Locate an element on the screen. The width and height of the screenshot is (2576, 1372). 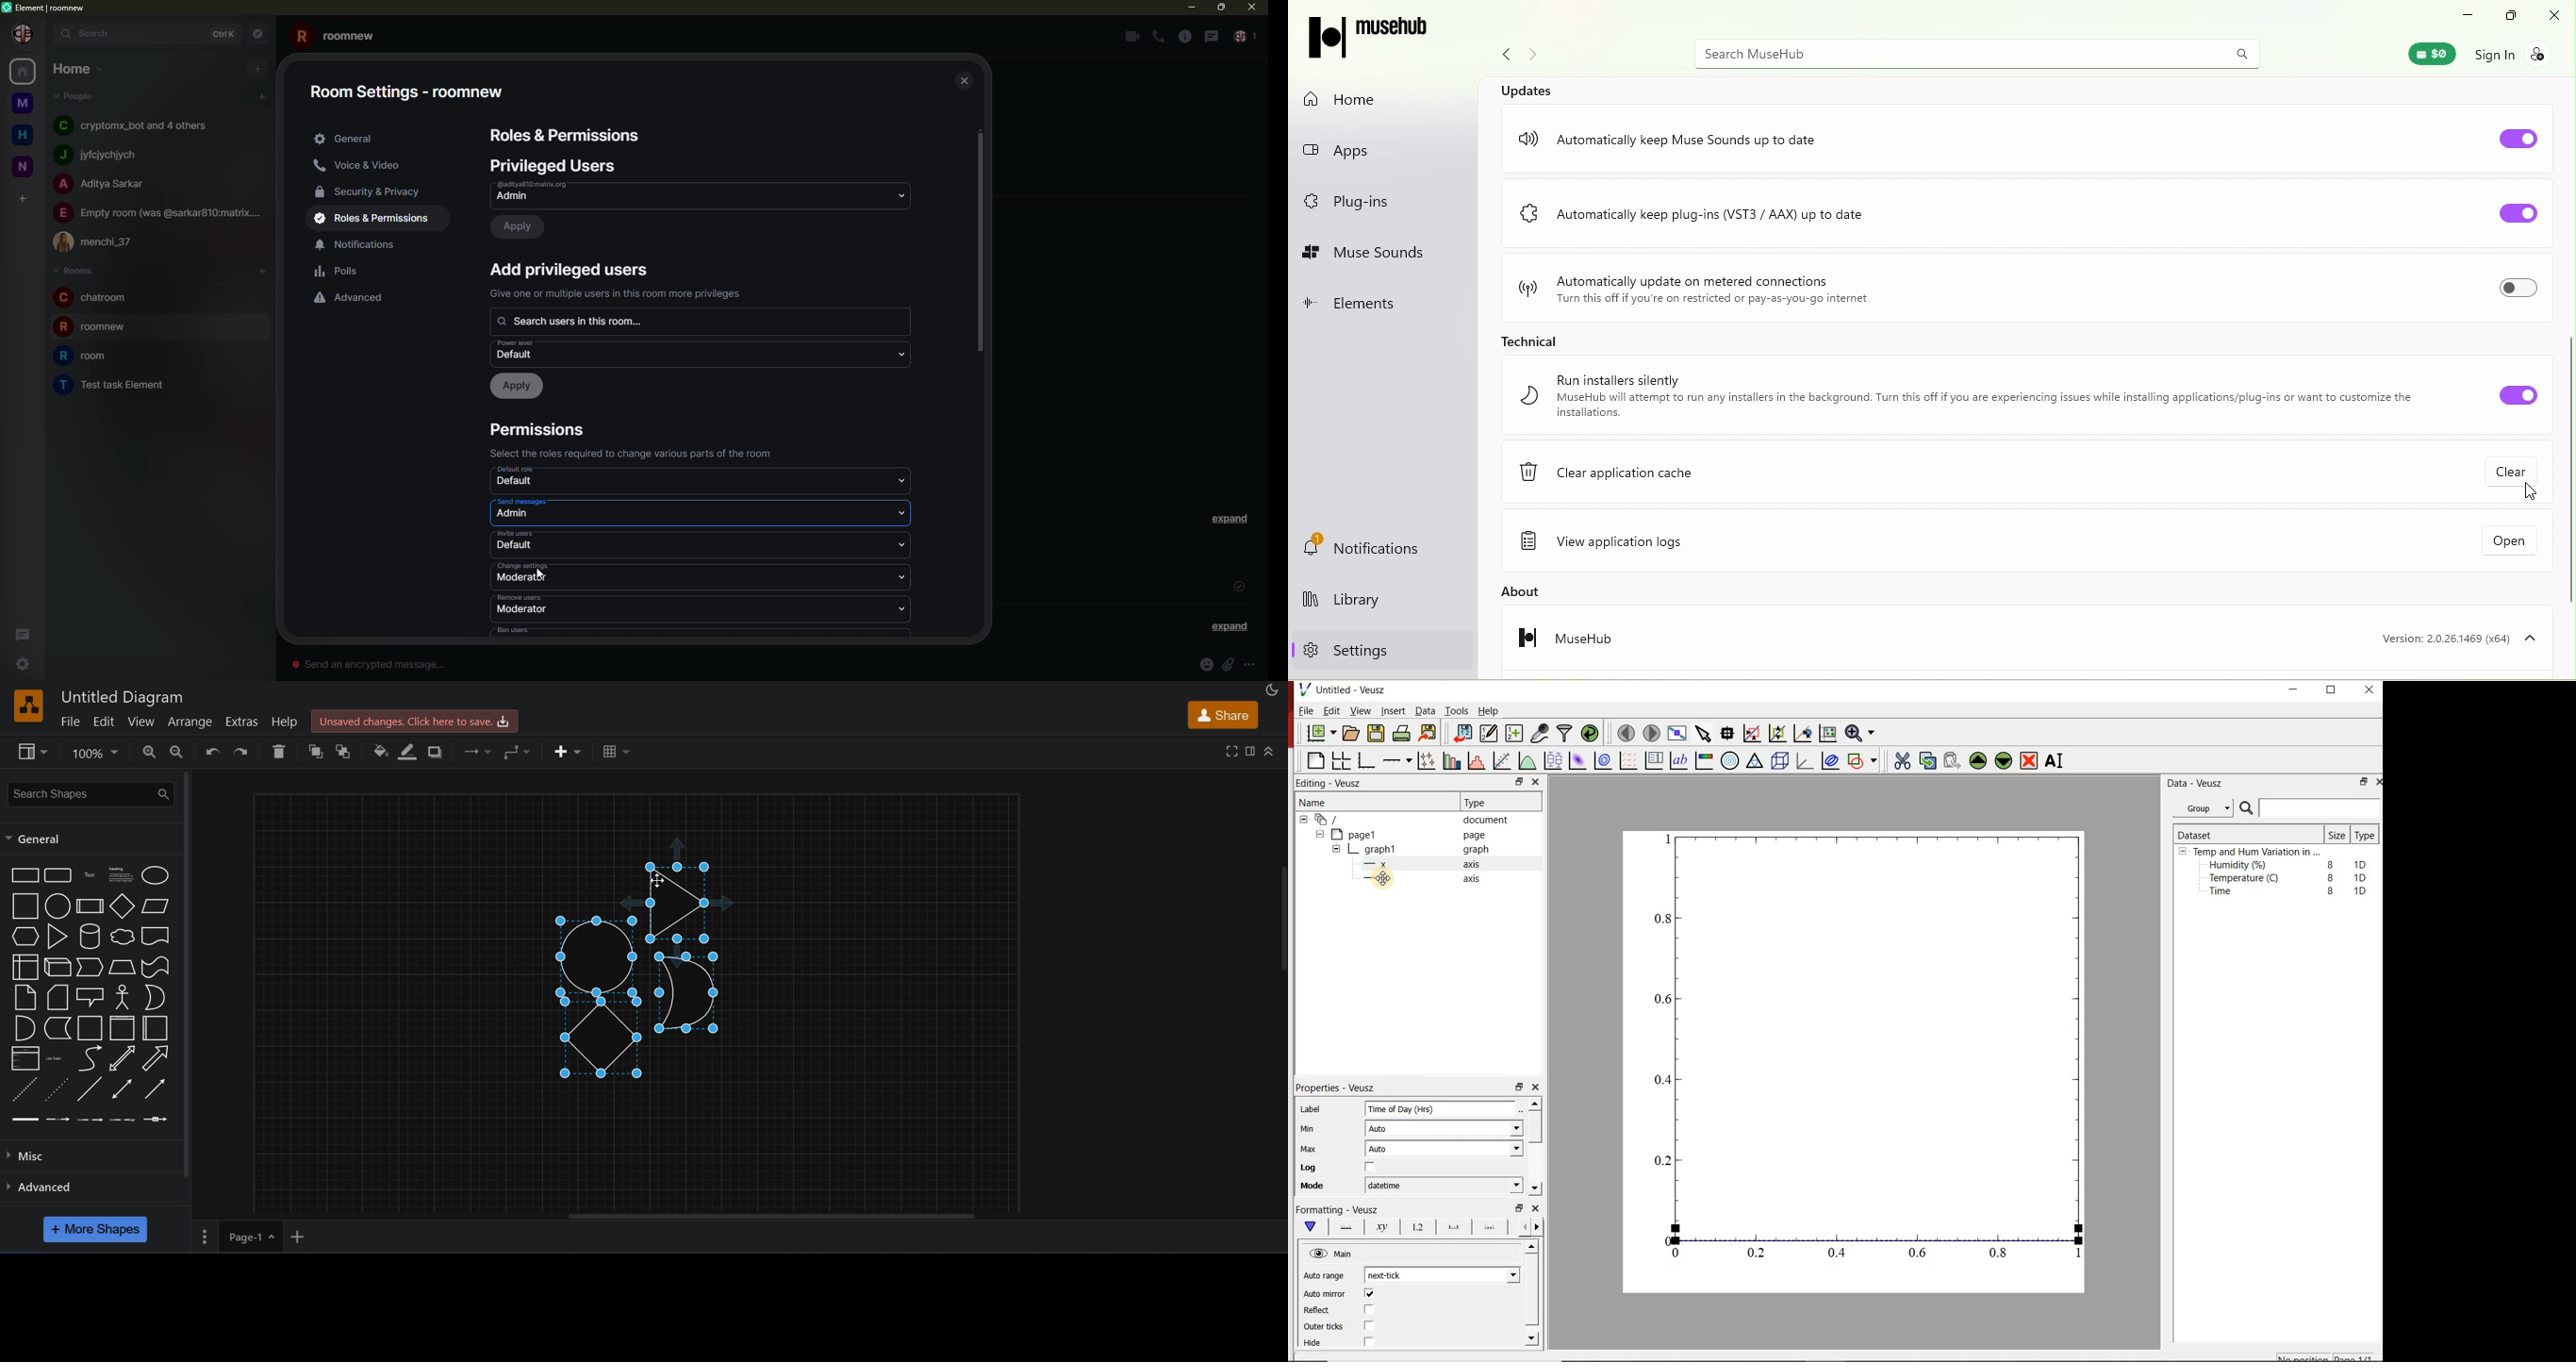
security is located at coordinates (375, 191).